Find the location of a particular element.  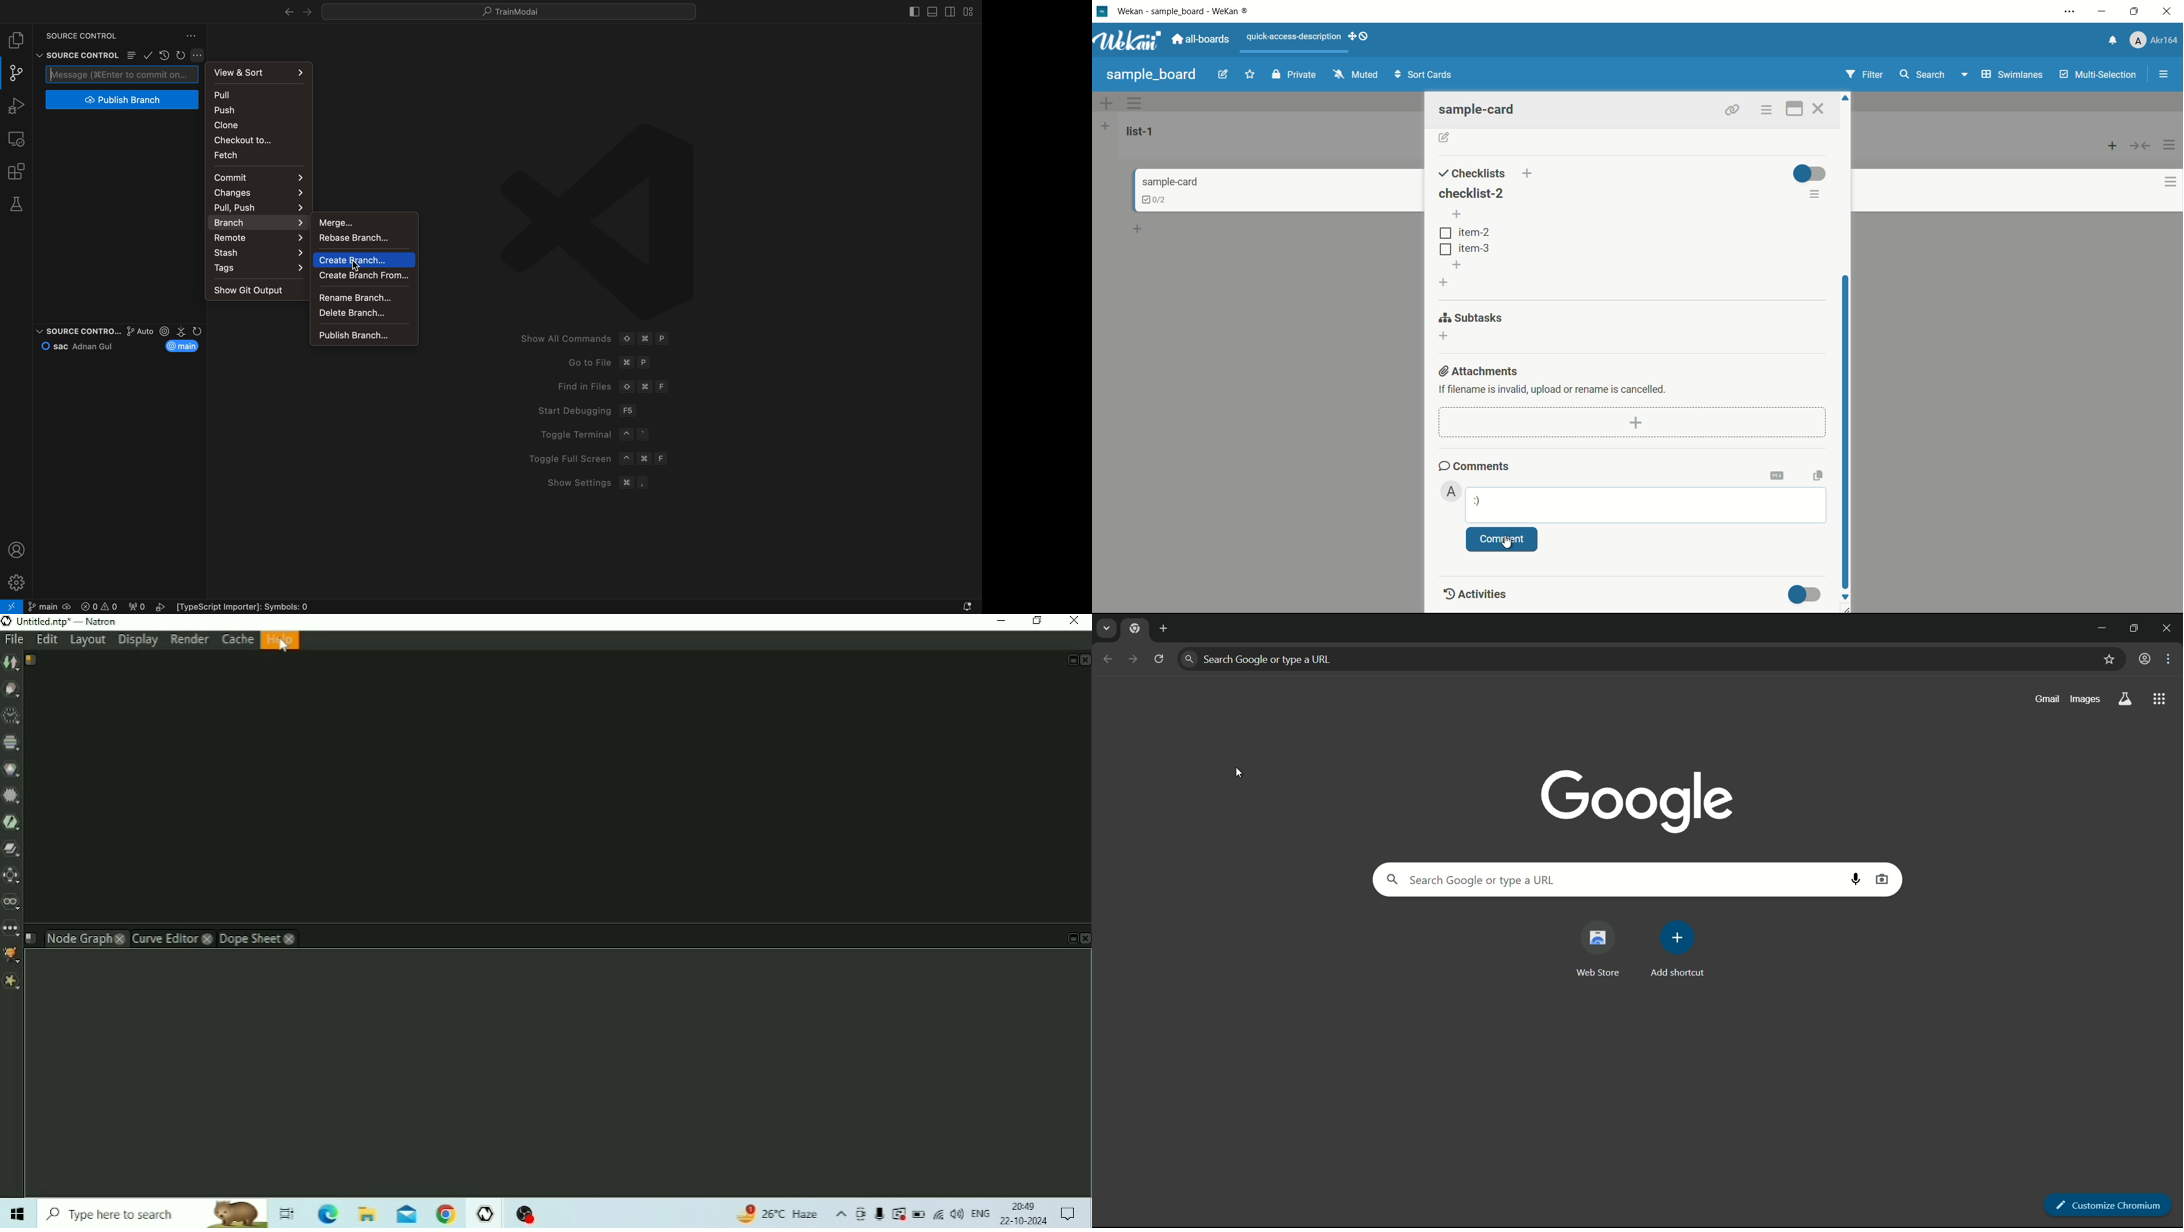

toggle button is located at coordinates (1806, 594).